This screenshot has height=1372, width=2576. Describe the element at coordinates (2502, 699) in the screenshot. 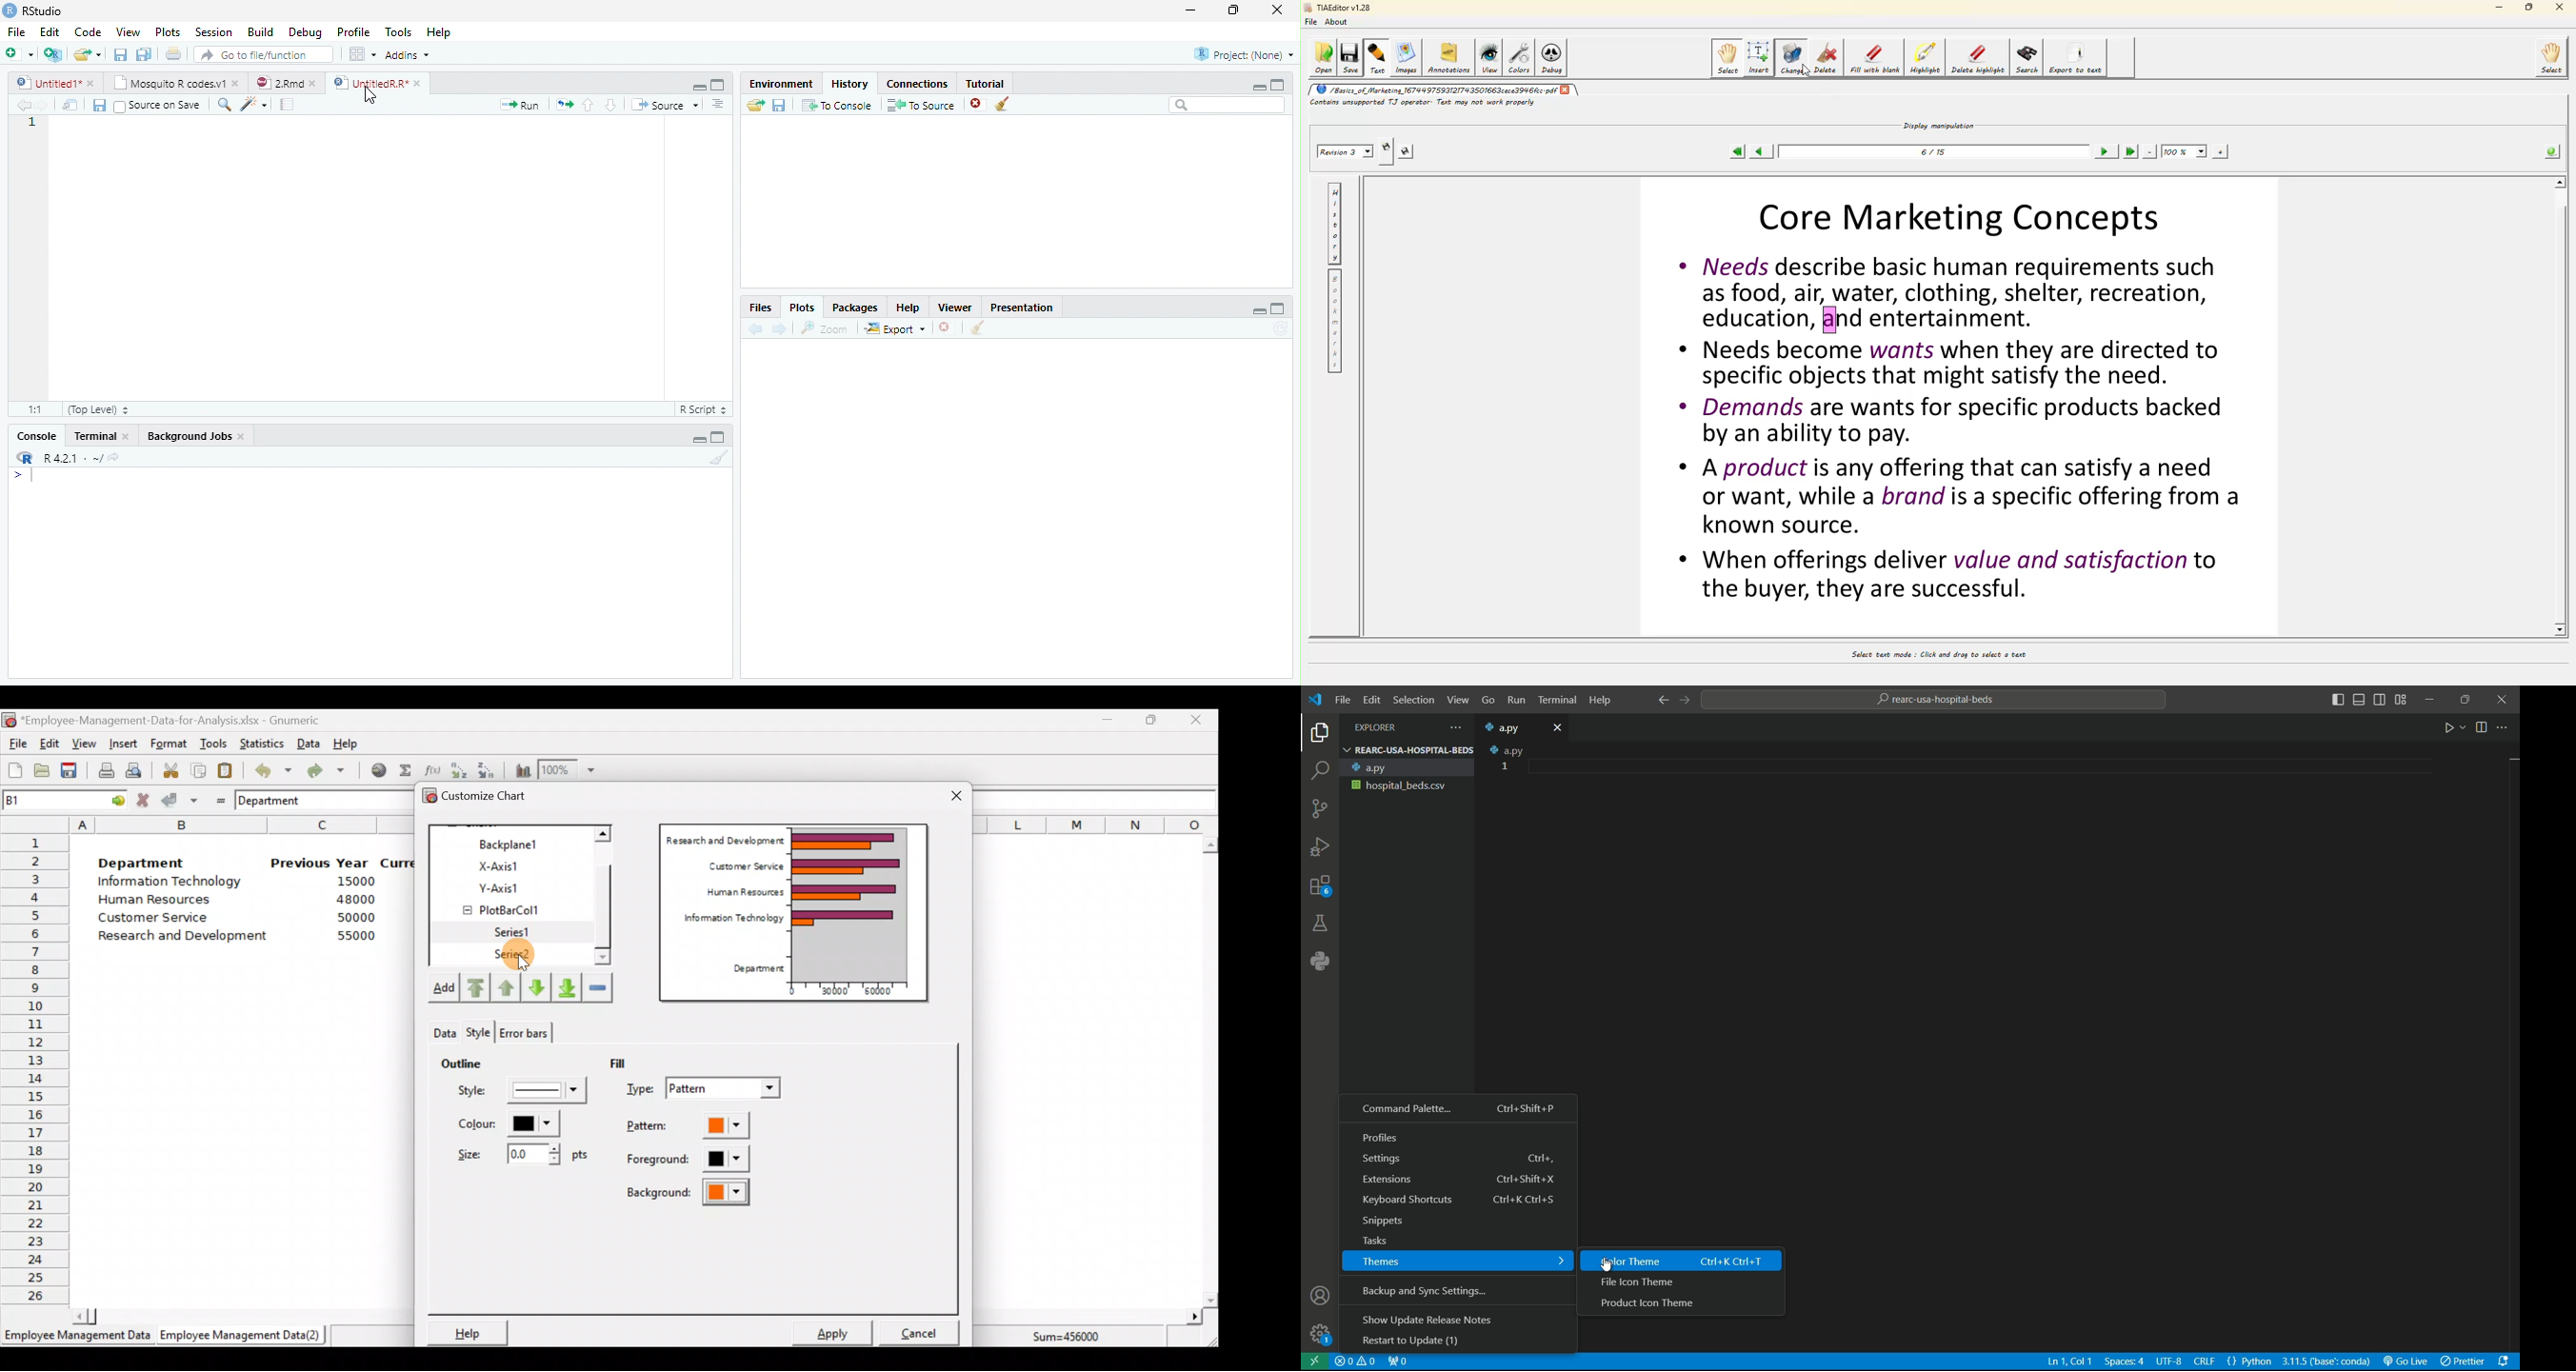

I see `close app` at that location.